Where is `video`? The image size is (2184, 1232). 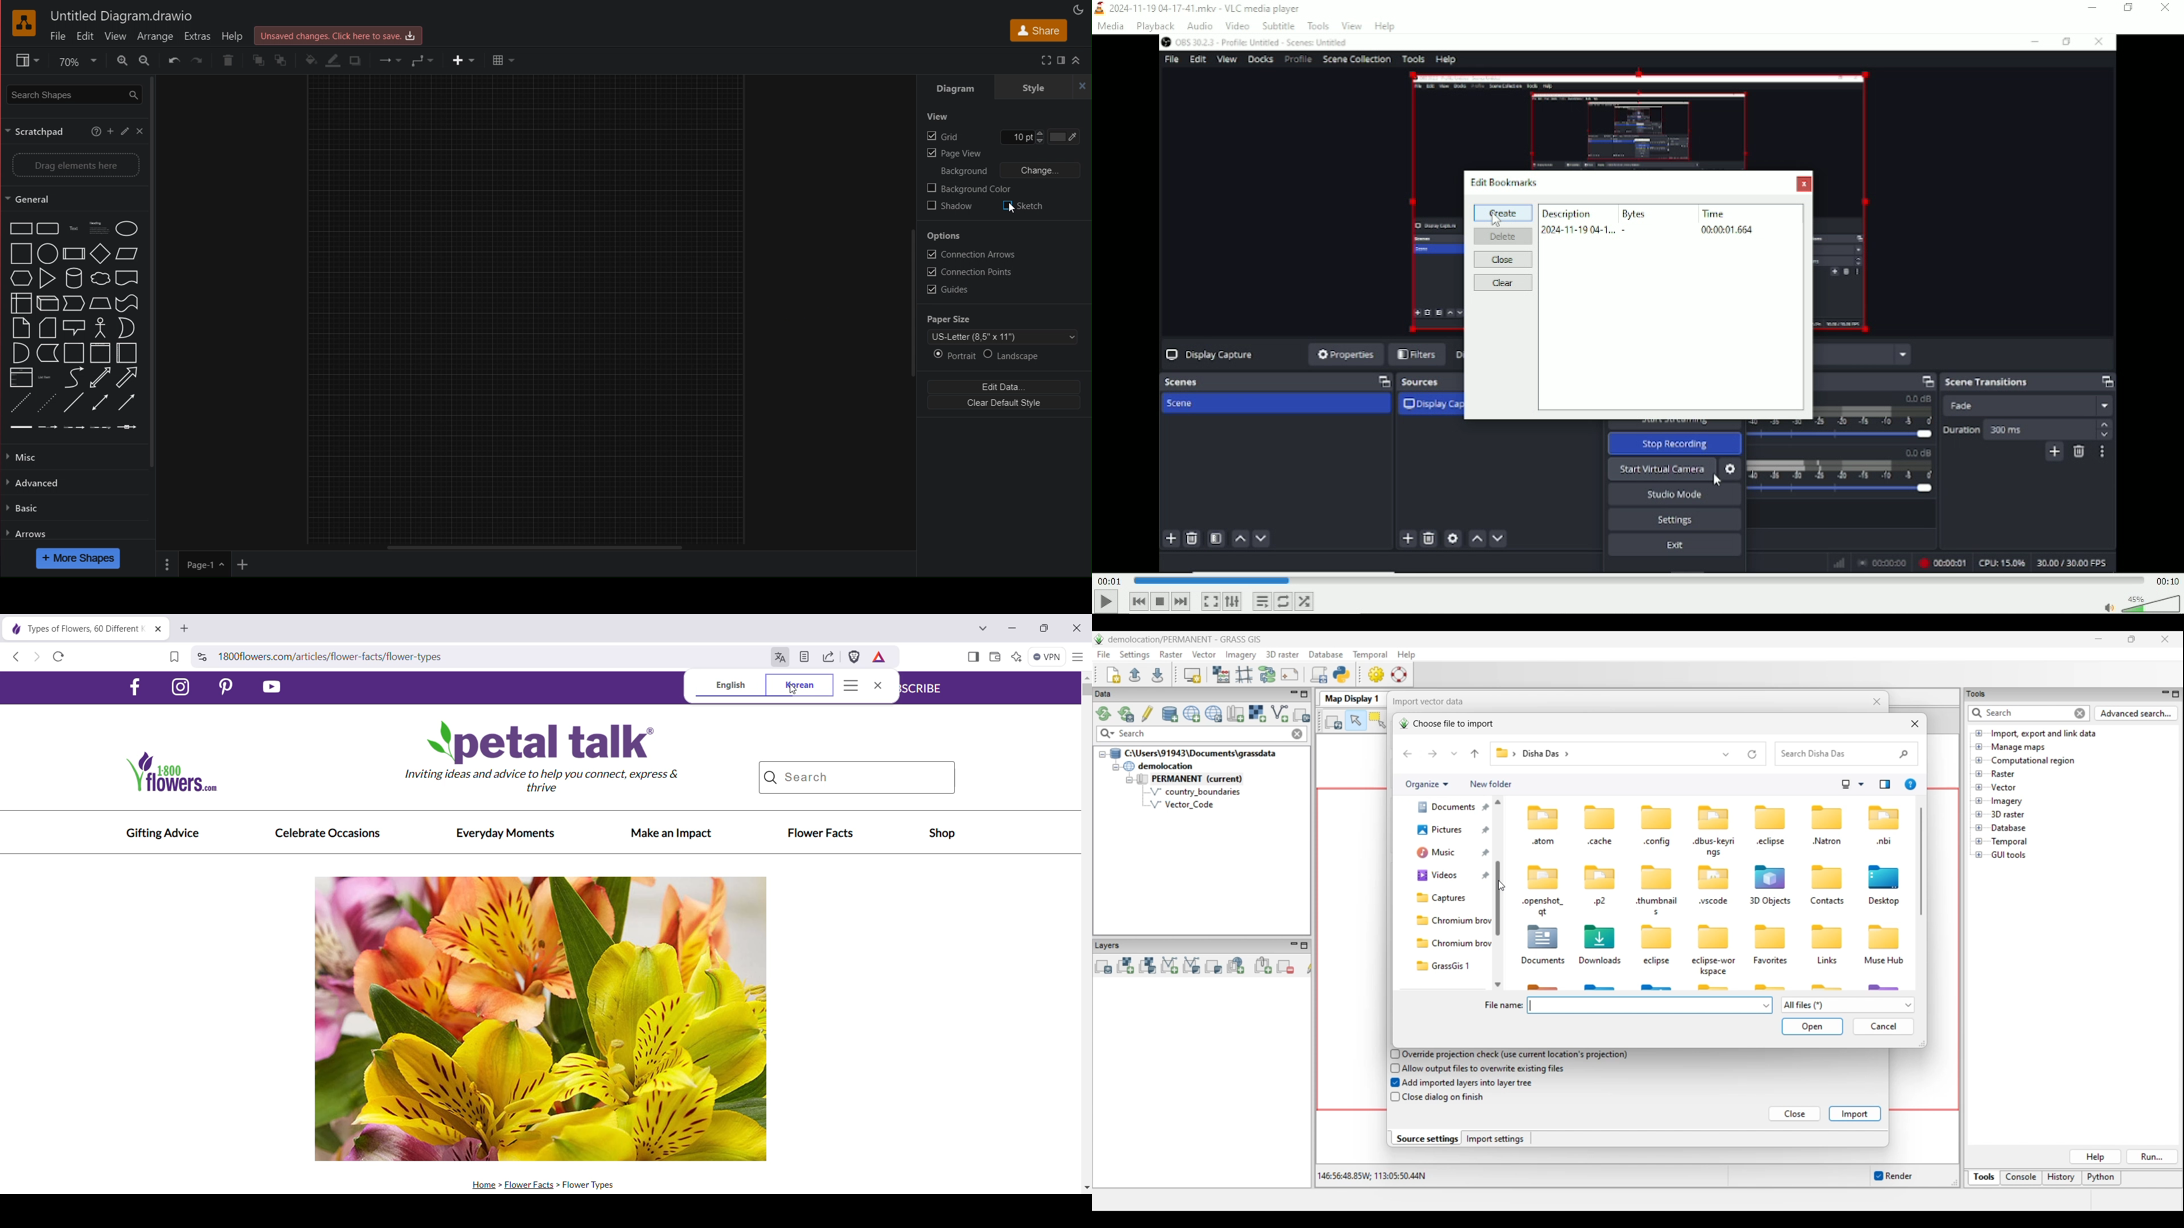 video is located at coordinates (1659, 97).